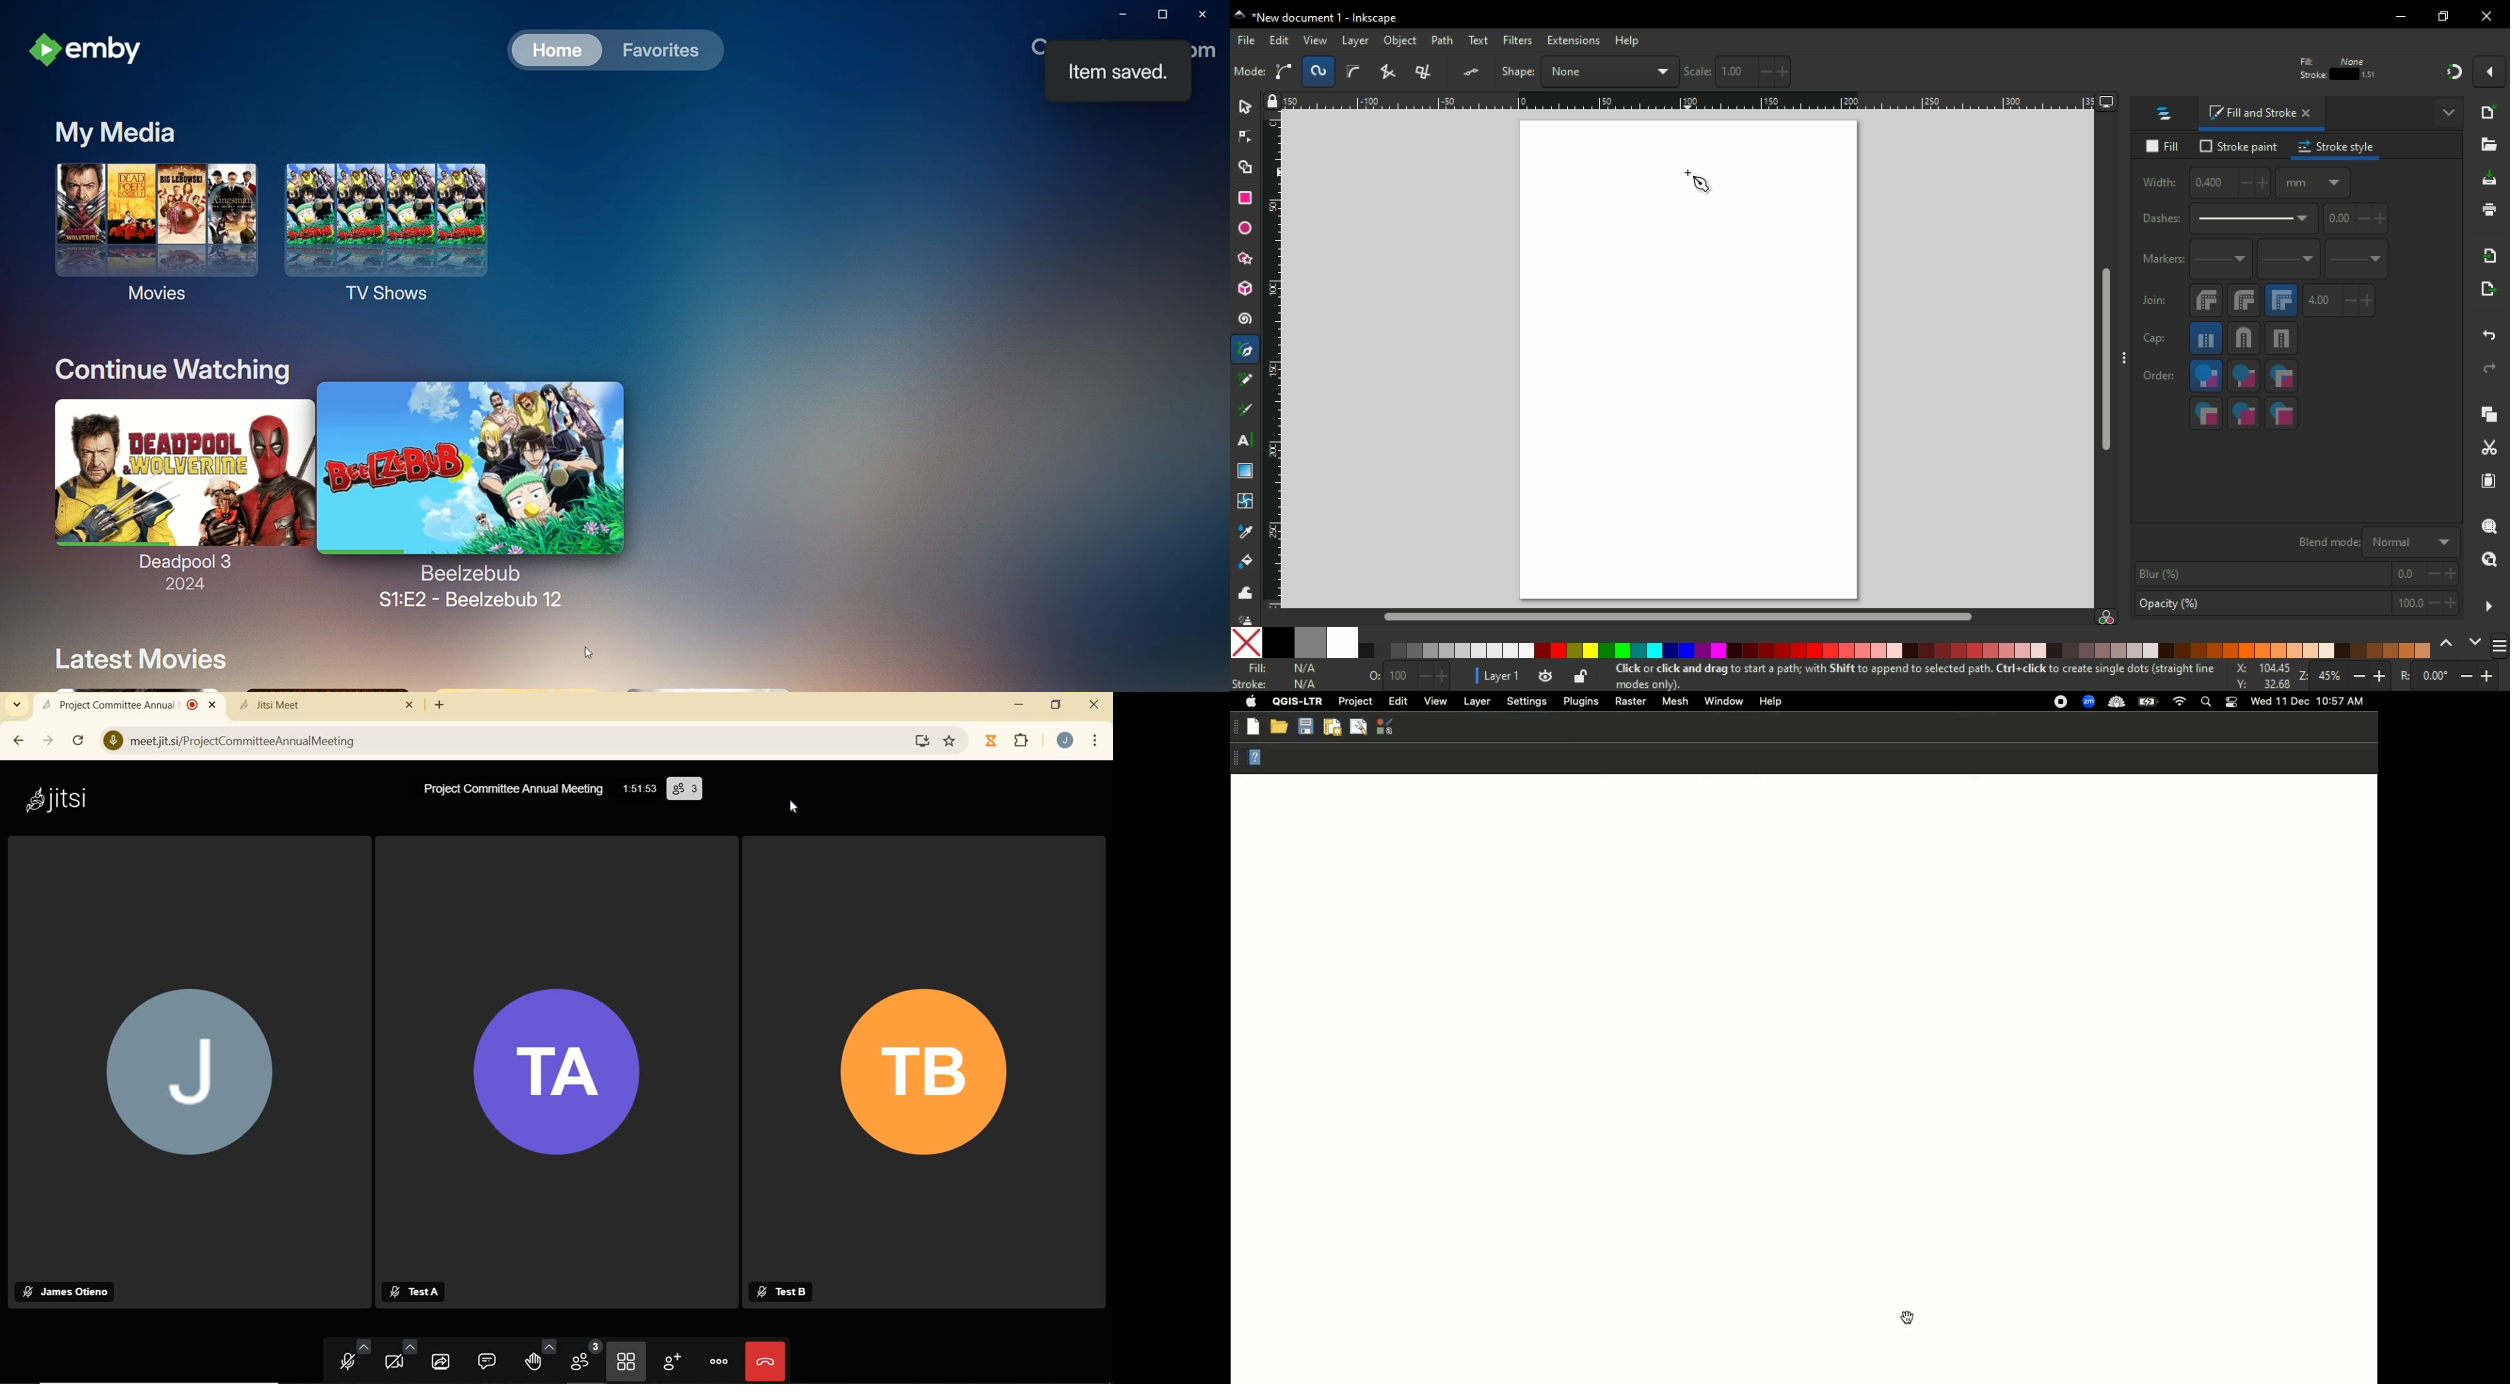  What do you see at coordinates (1745, 72) in the screenshot?
I see `horizontal coordinates` at bounding box center [1745, 72].